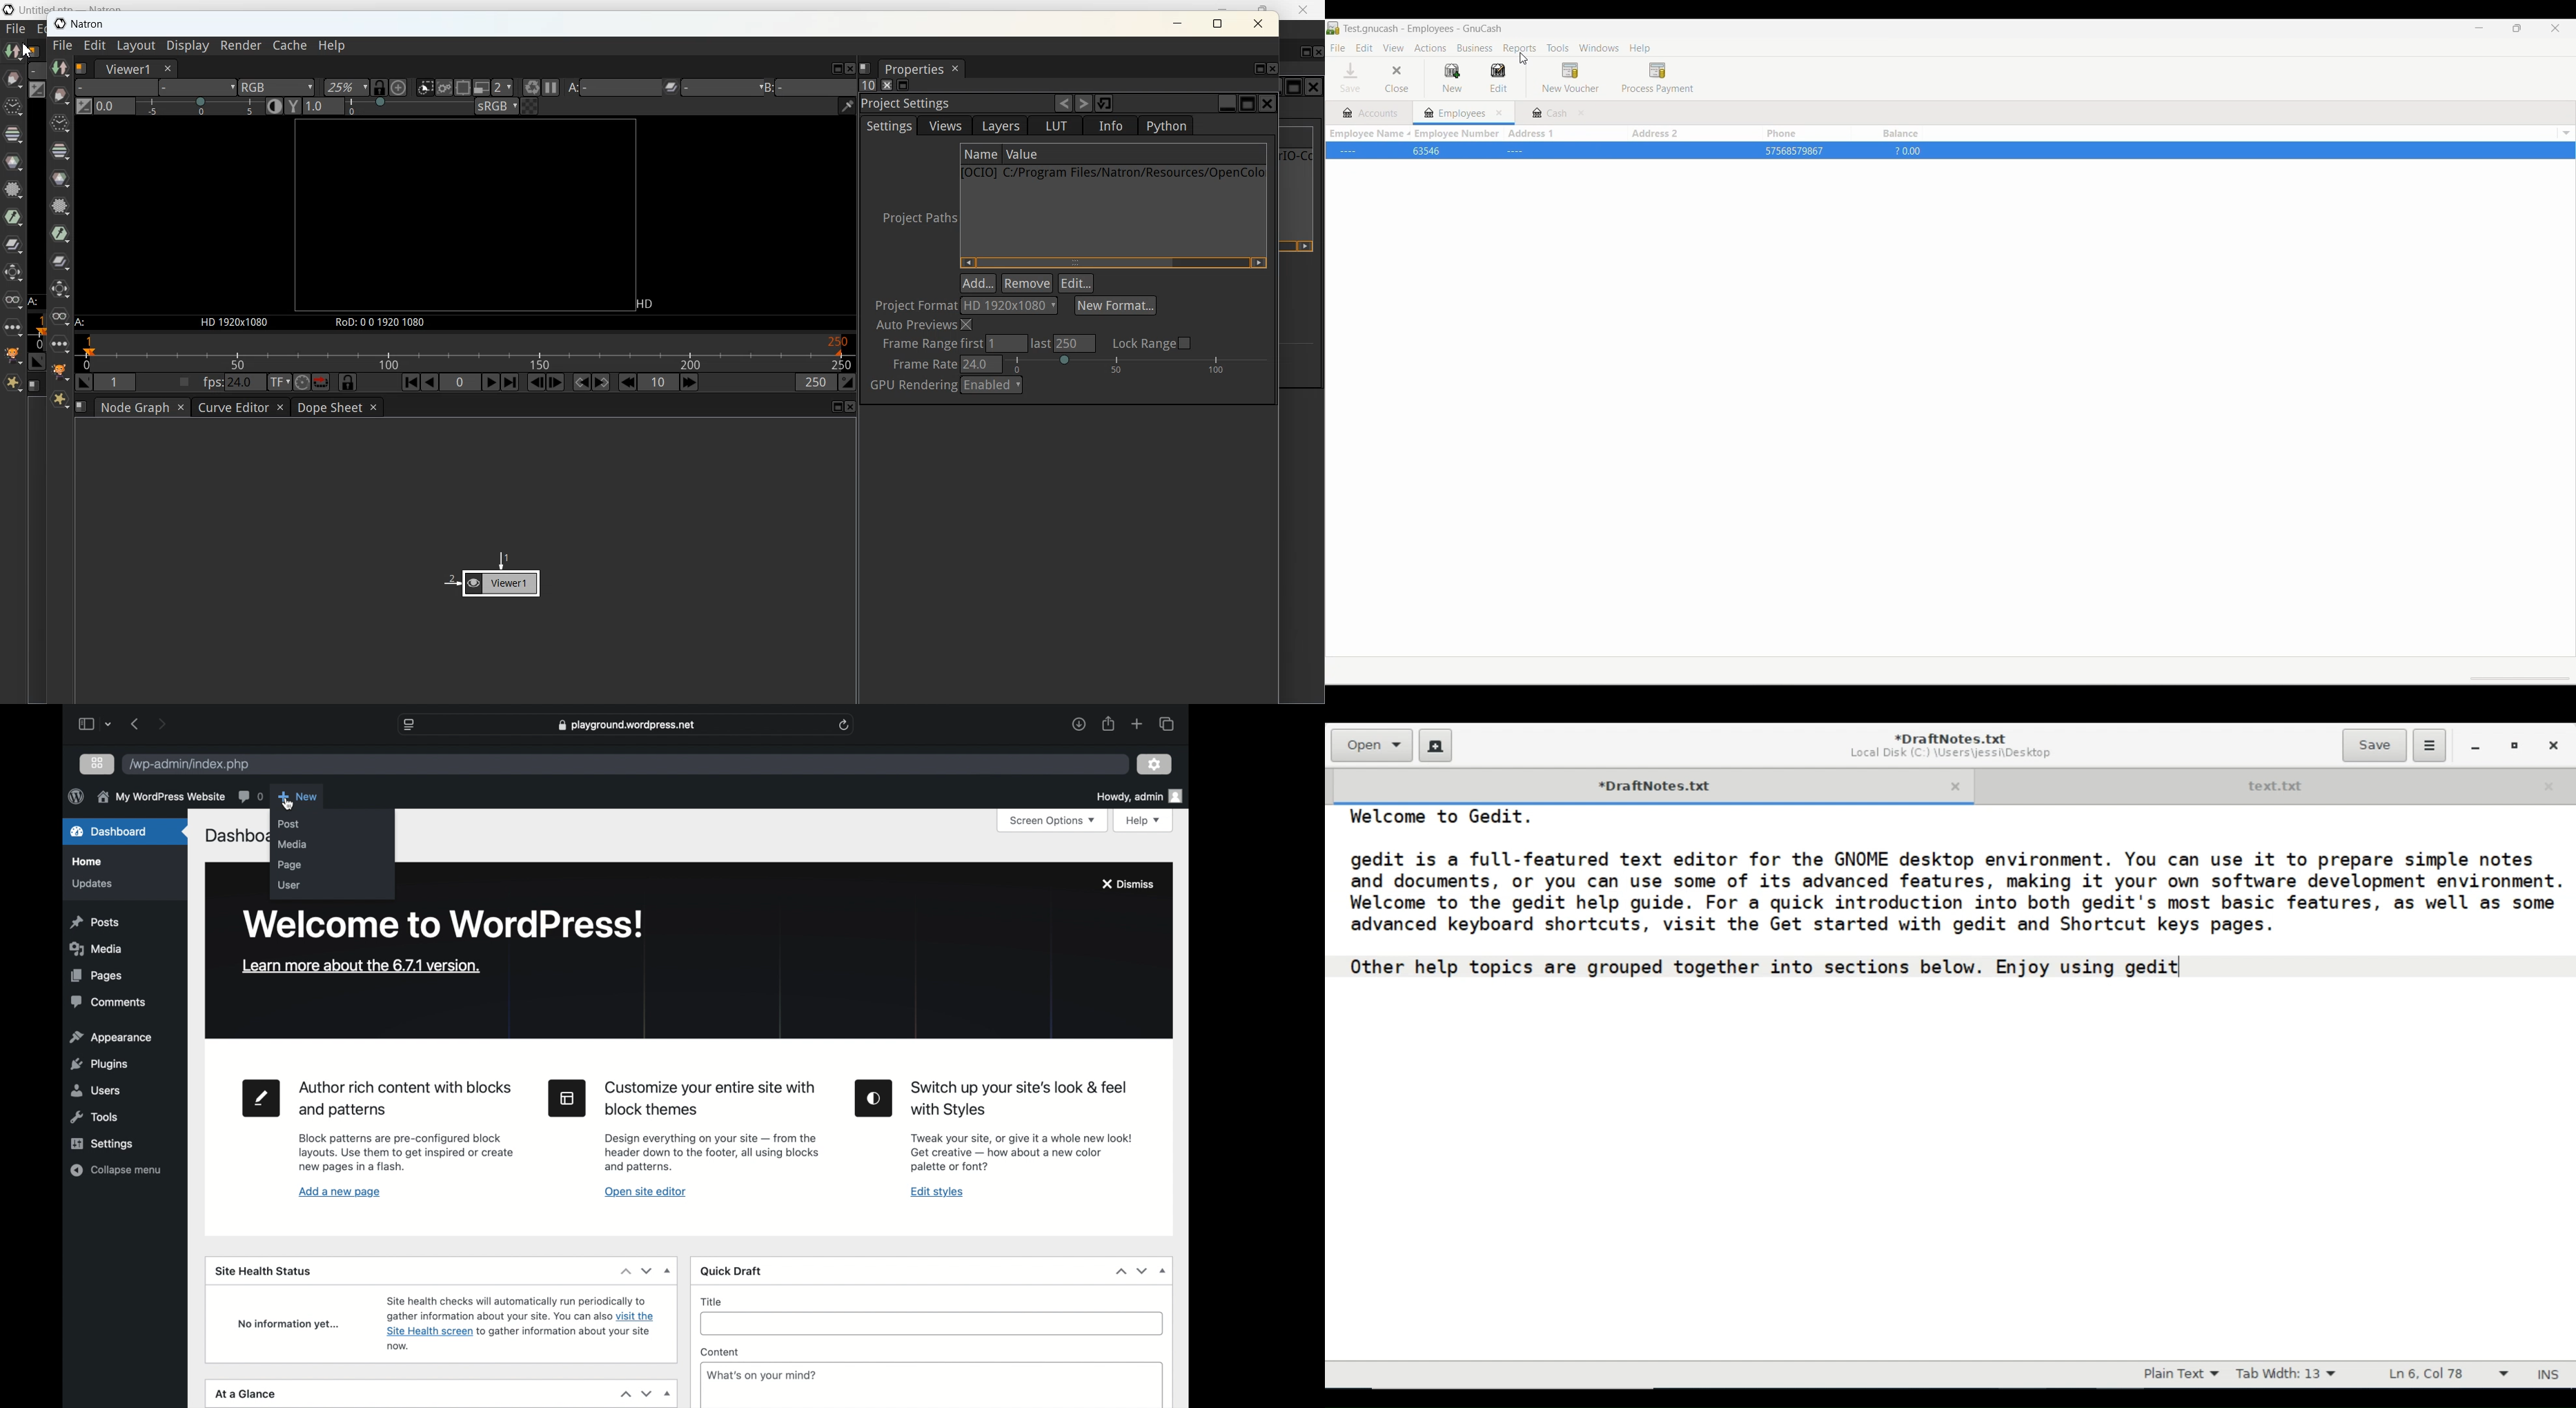  I want to click on Reports, so click(1519, 48).